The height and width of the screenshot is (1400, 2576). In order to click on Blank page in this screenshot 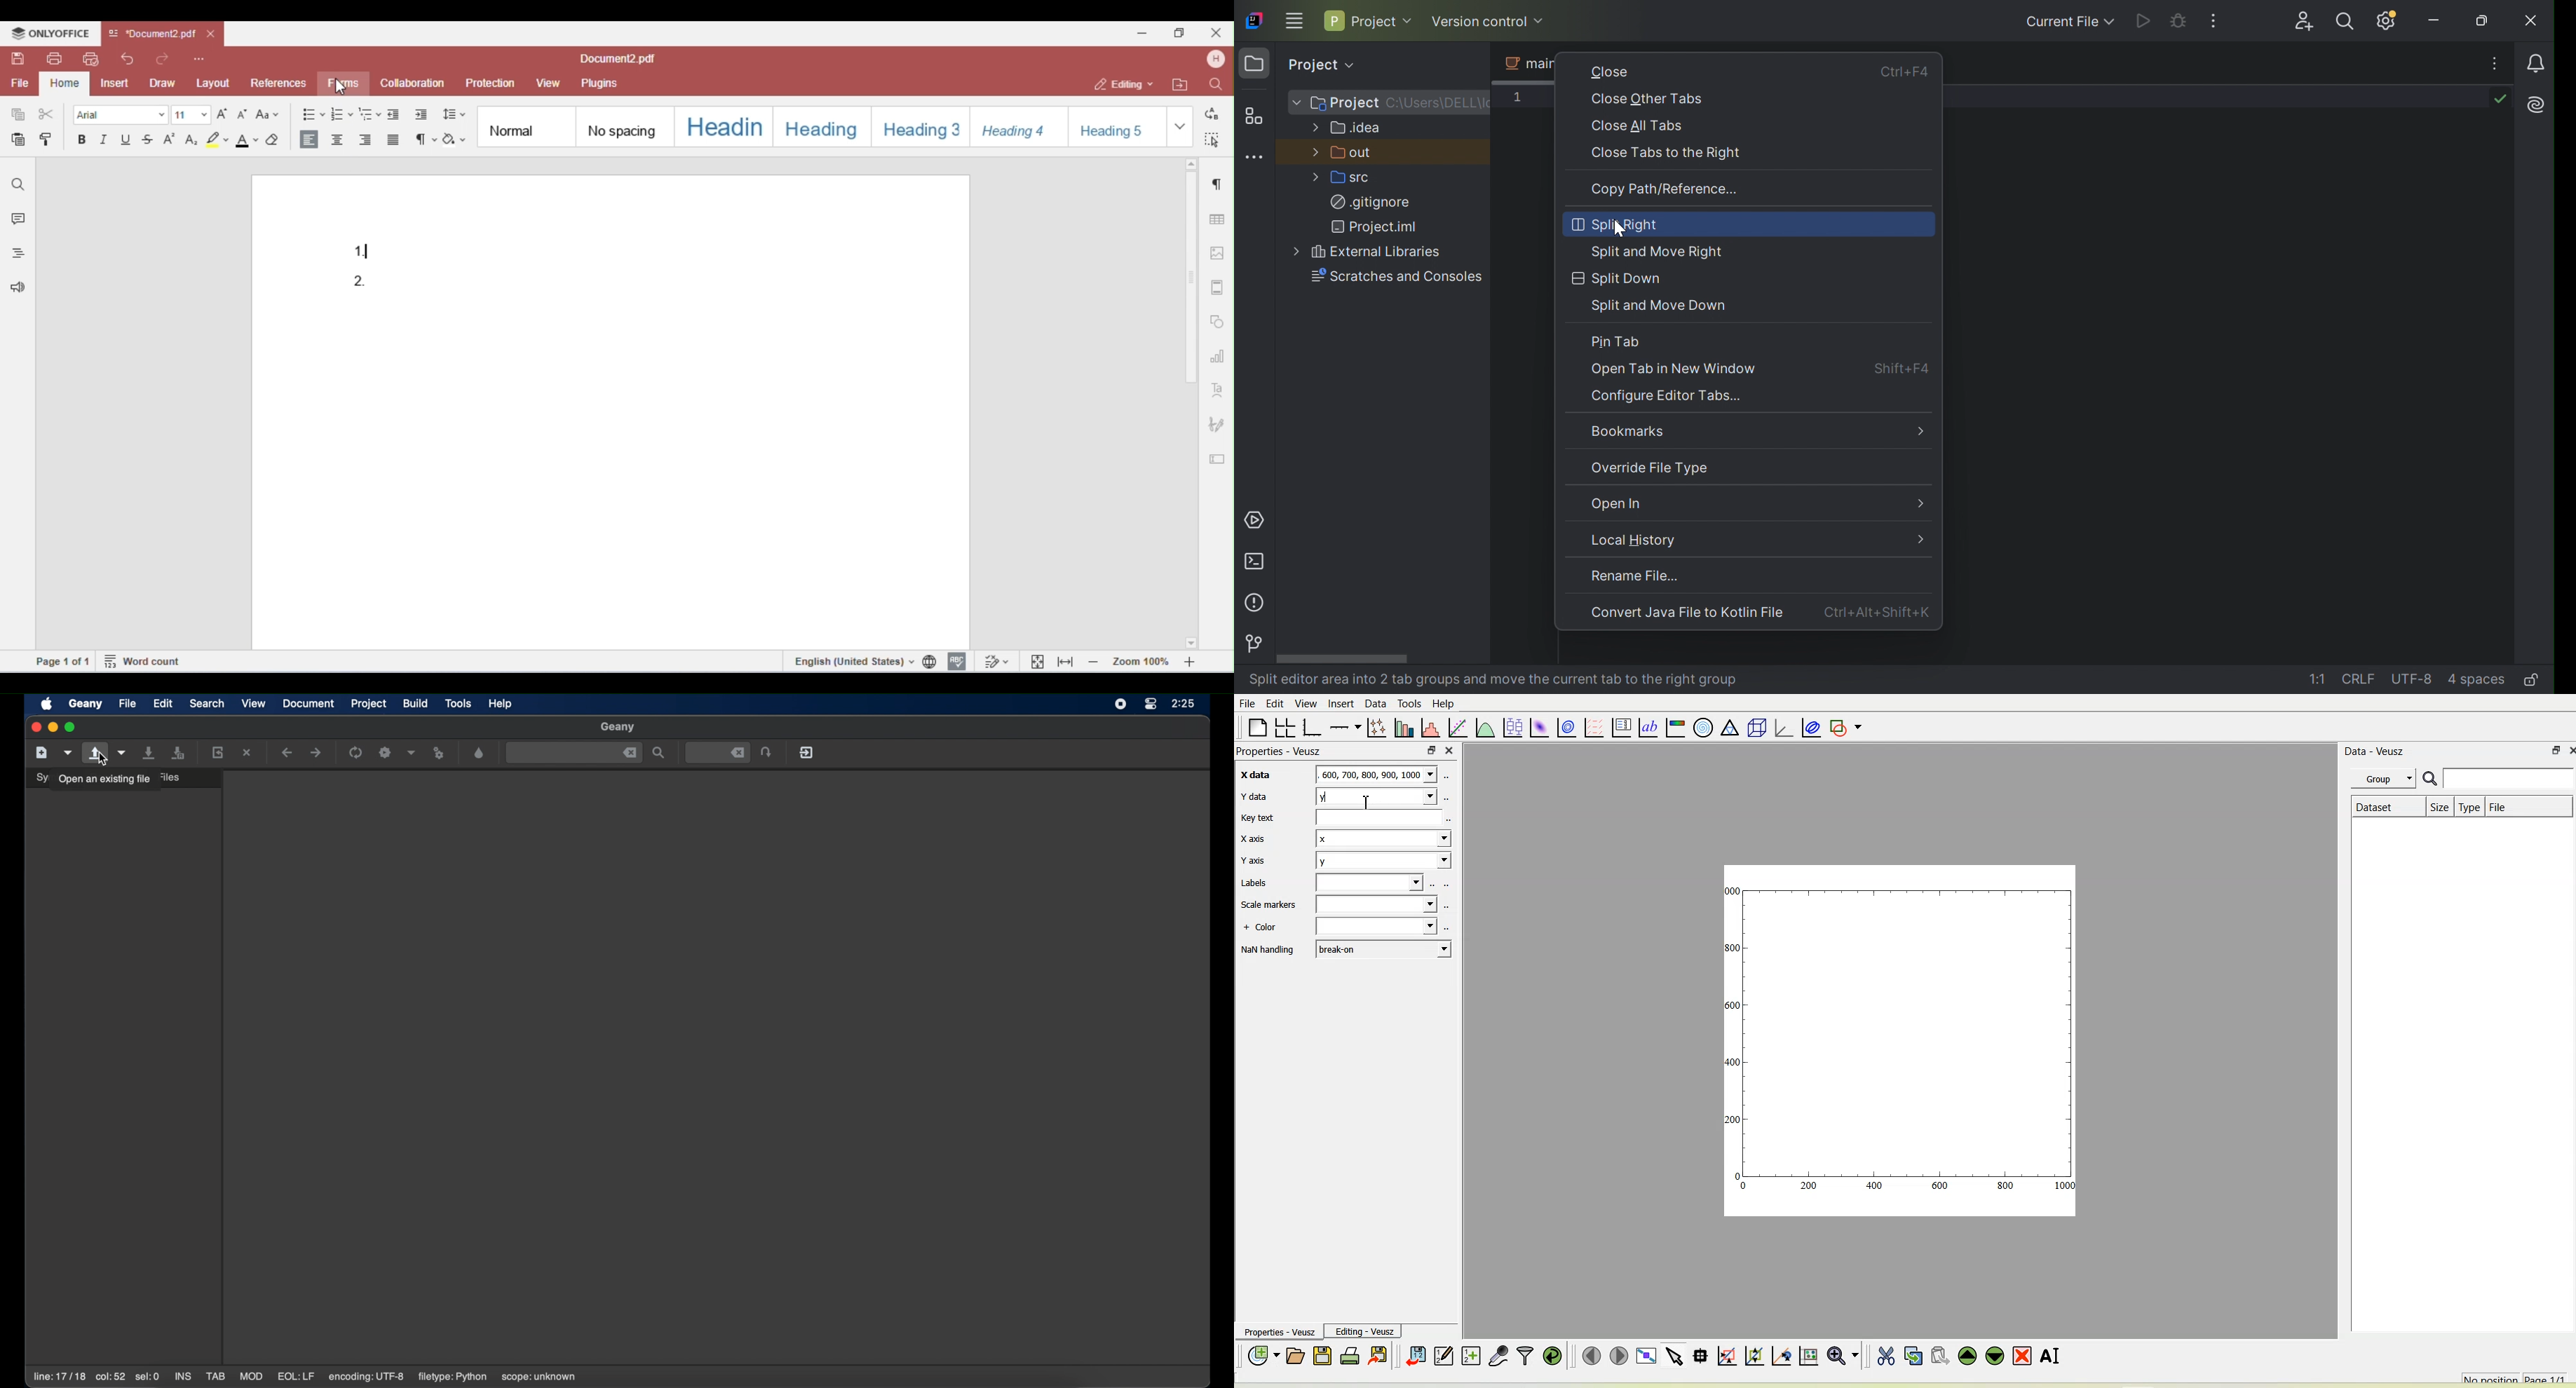, I will do `click(1258, 728)`.